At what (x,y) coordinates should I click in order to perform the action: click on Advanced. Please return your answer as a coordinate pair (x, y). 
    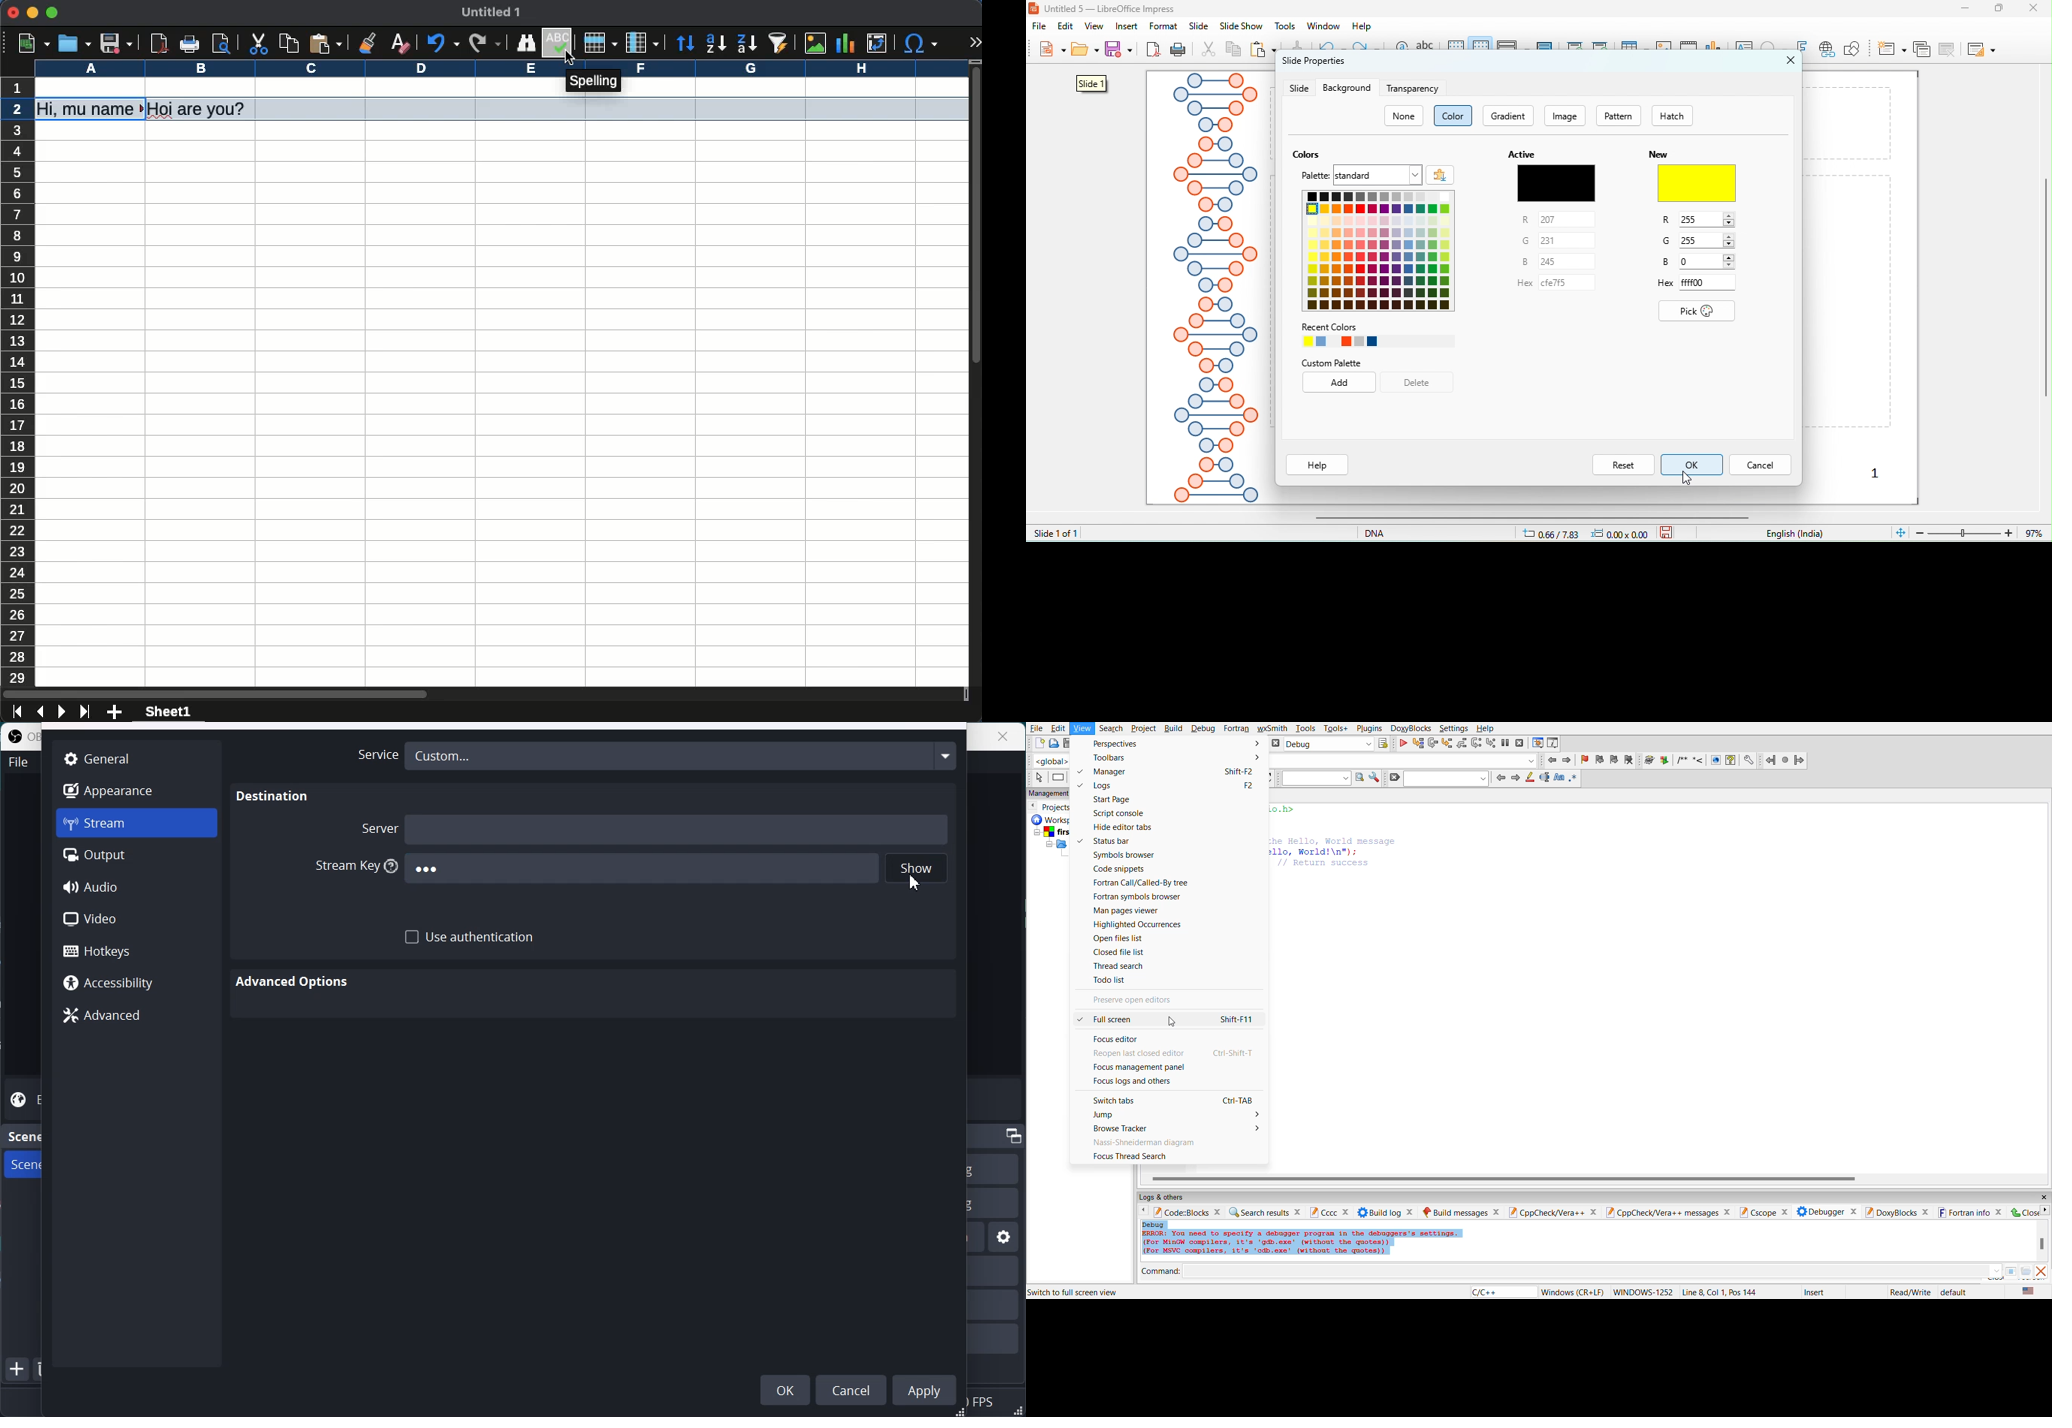
    Looking at the image, I should click on (136, 1016).